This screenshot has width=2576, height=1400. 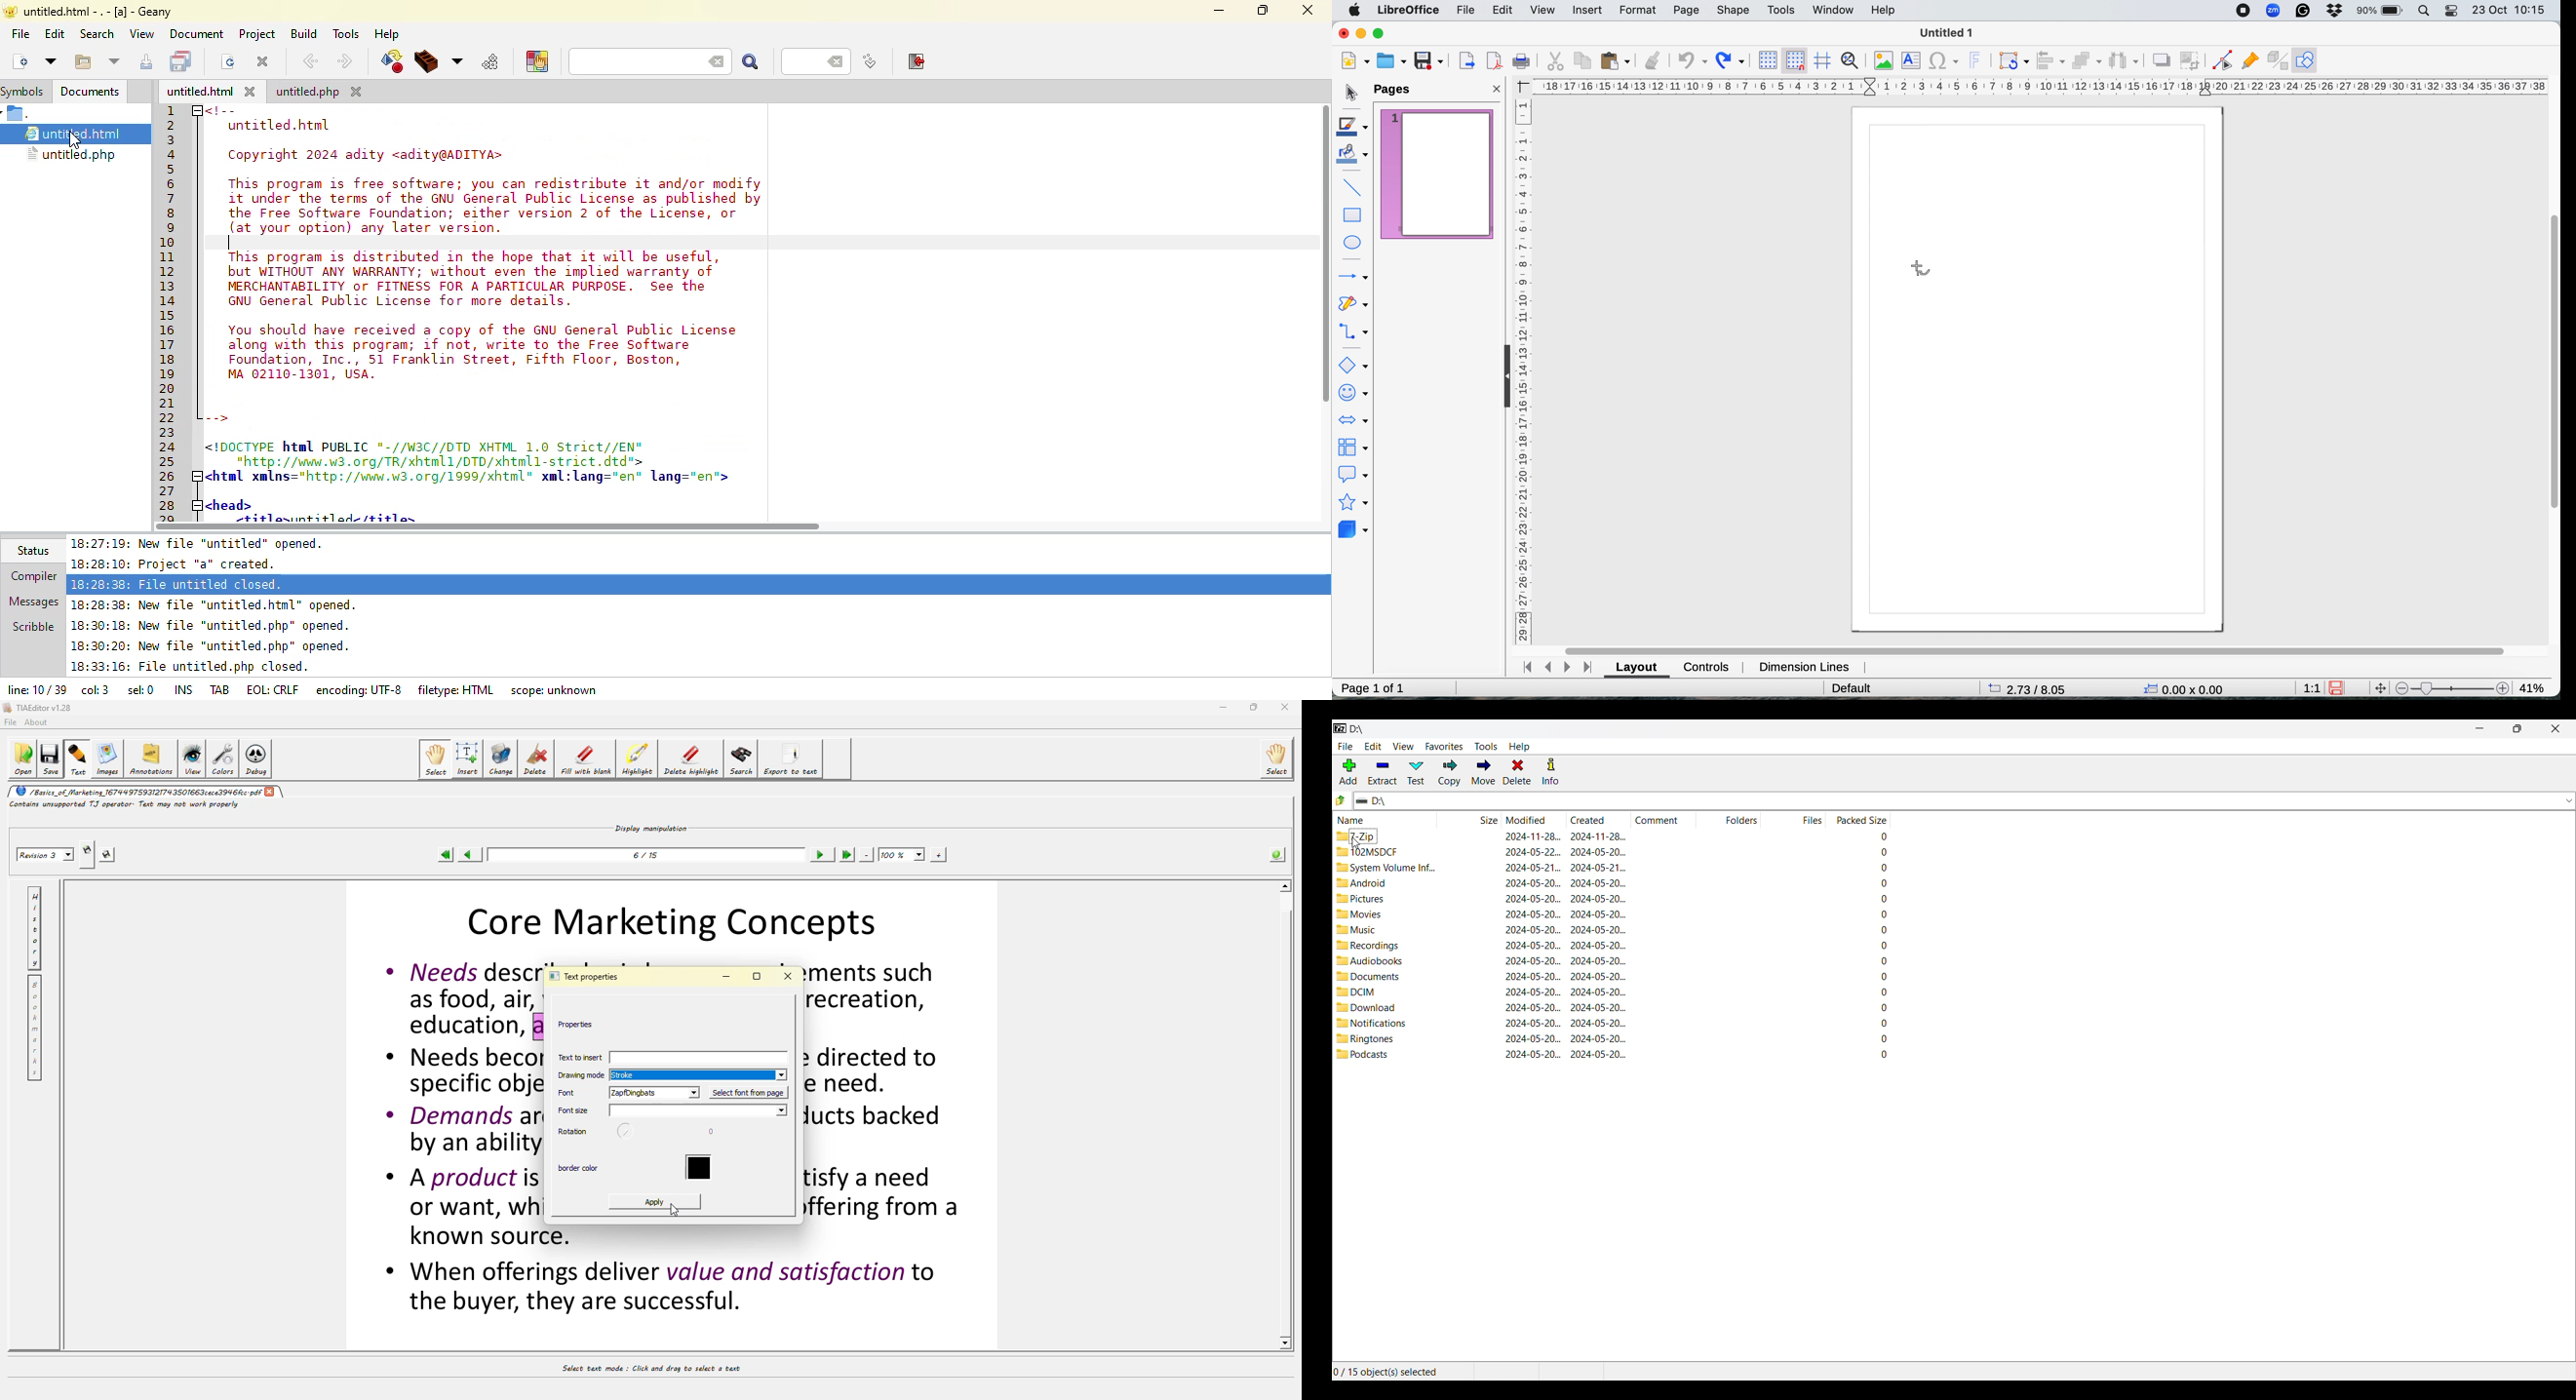 What do you see at coordinates (2455, 686) in the screenshot?
I see `zoom scale` at bounding box center [2455, 686].